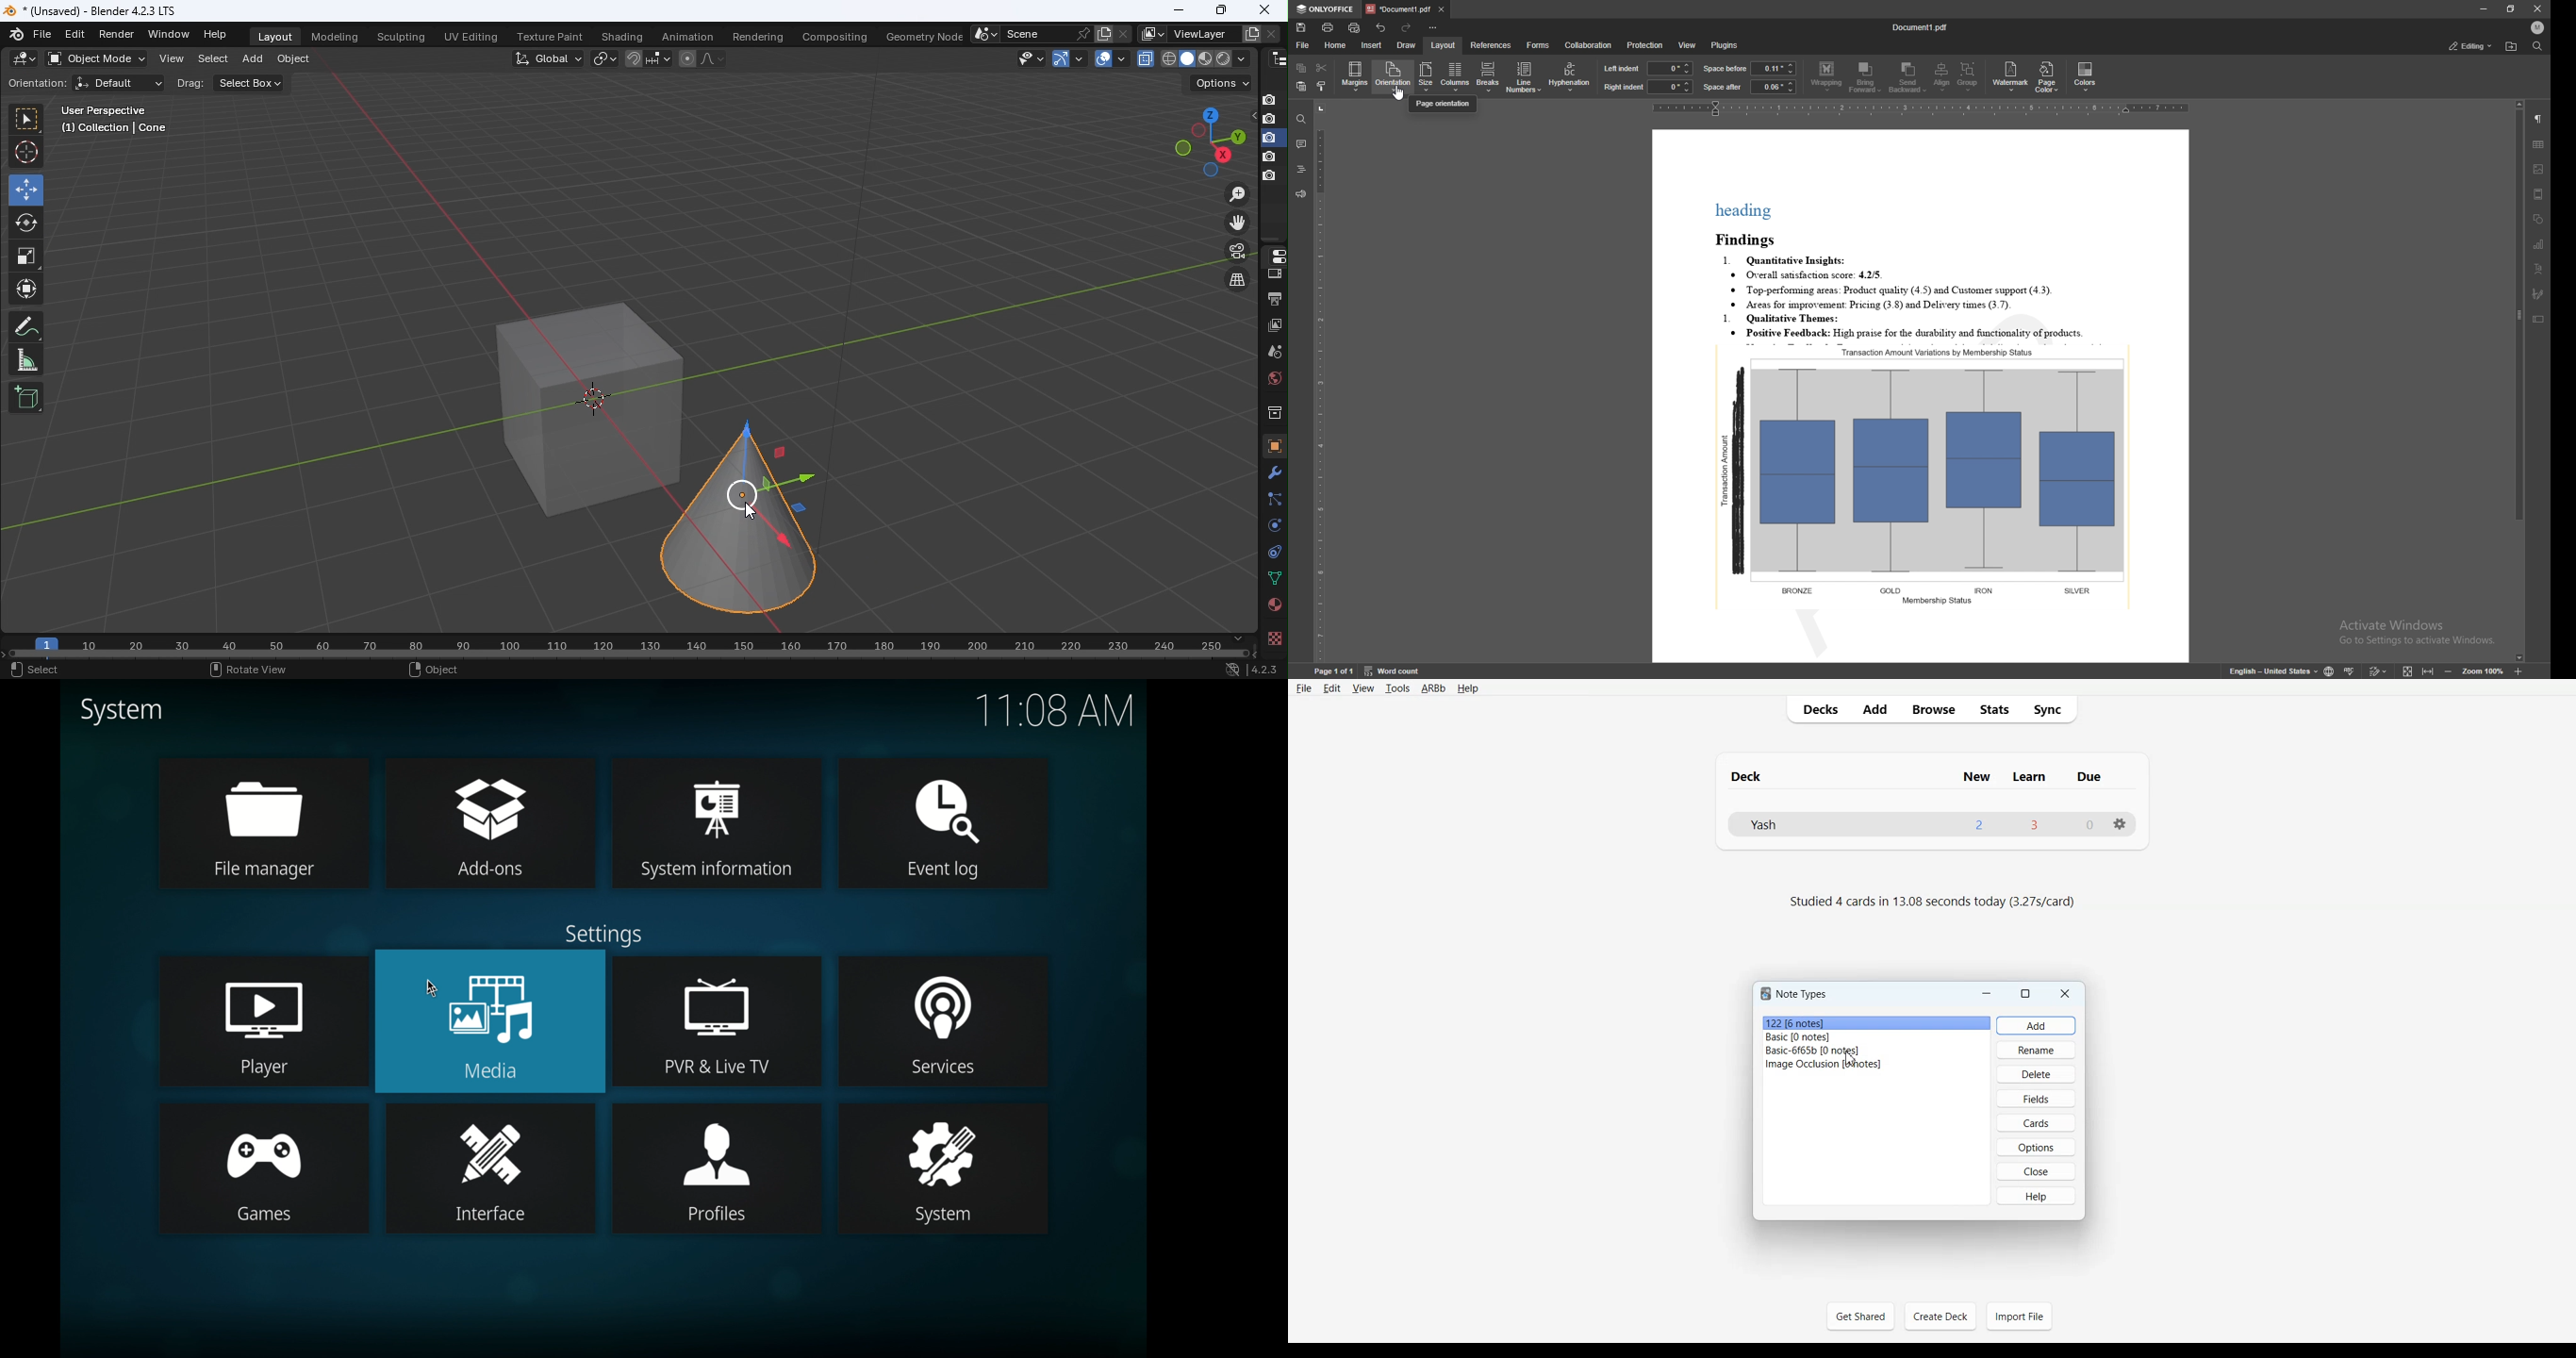 The image size is (2576, 1372). Describe the element at coordinates (190, 83) in the screenshot. I see `Drag` at that location.